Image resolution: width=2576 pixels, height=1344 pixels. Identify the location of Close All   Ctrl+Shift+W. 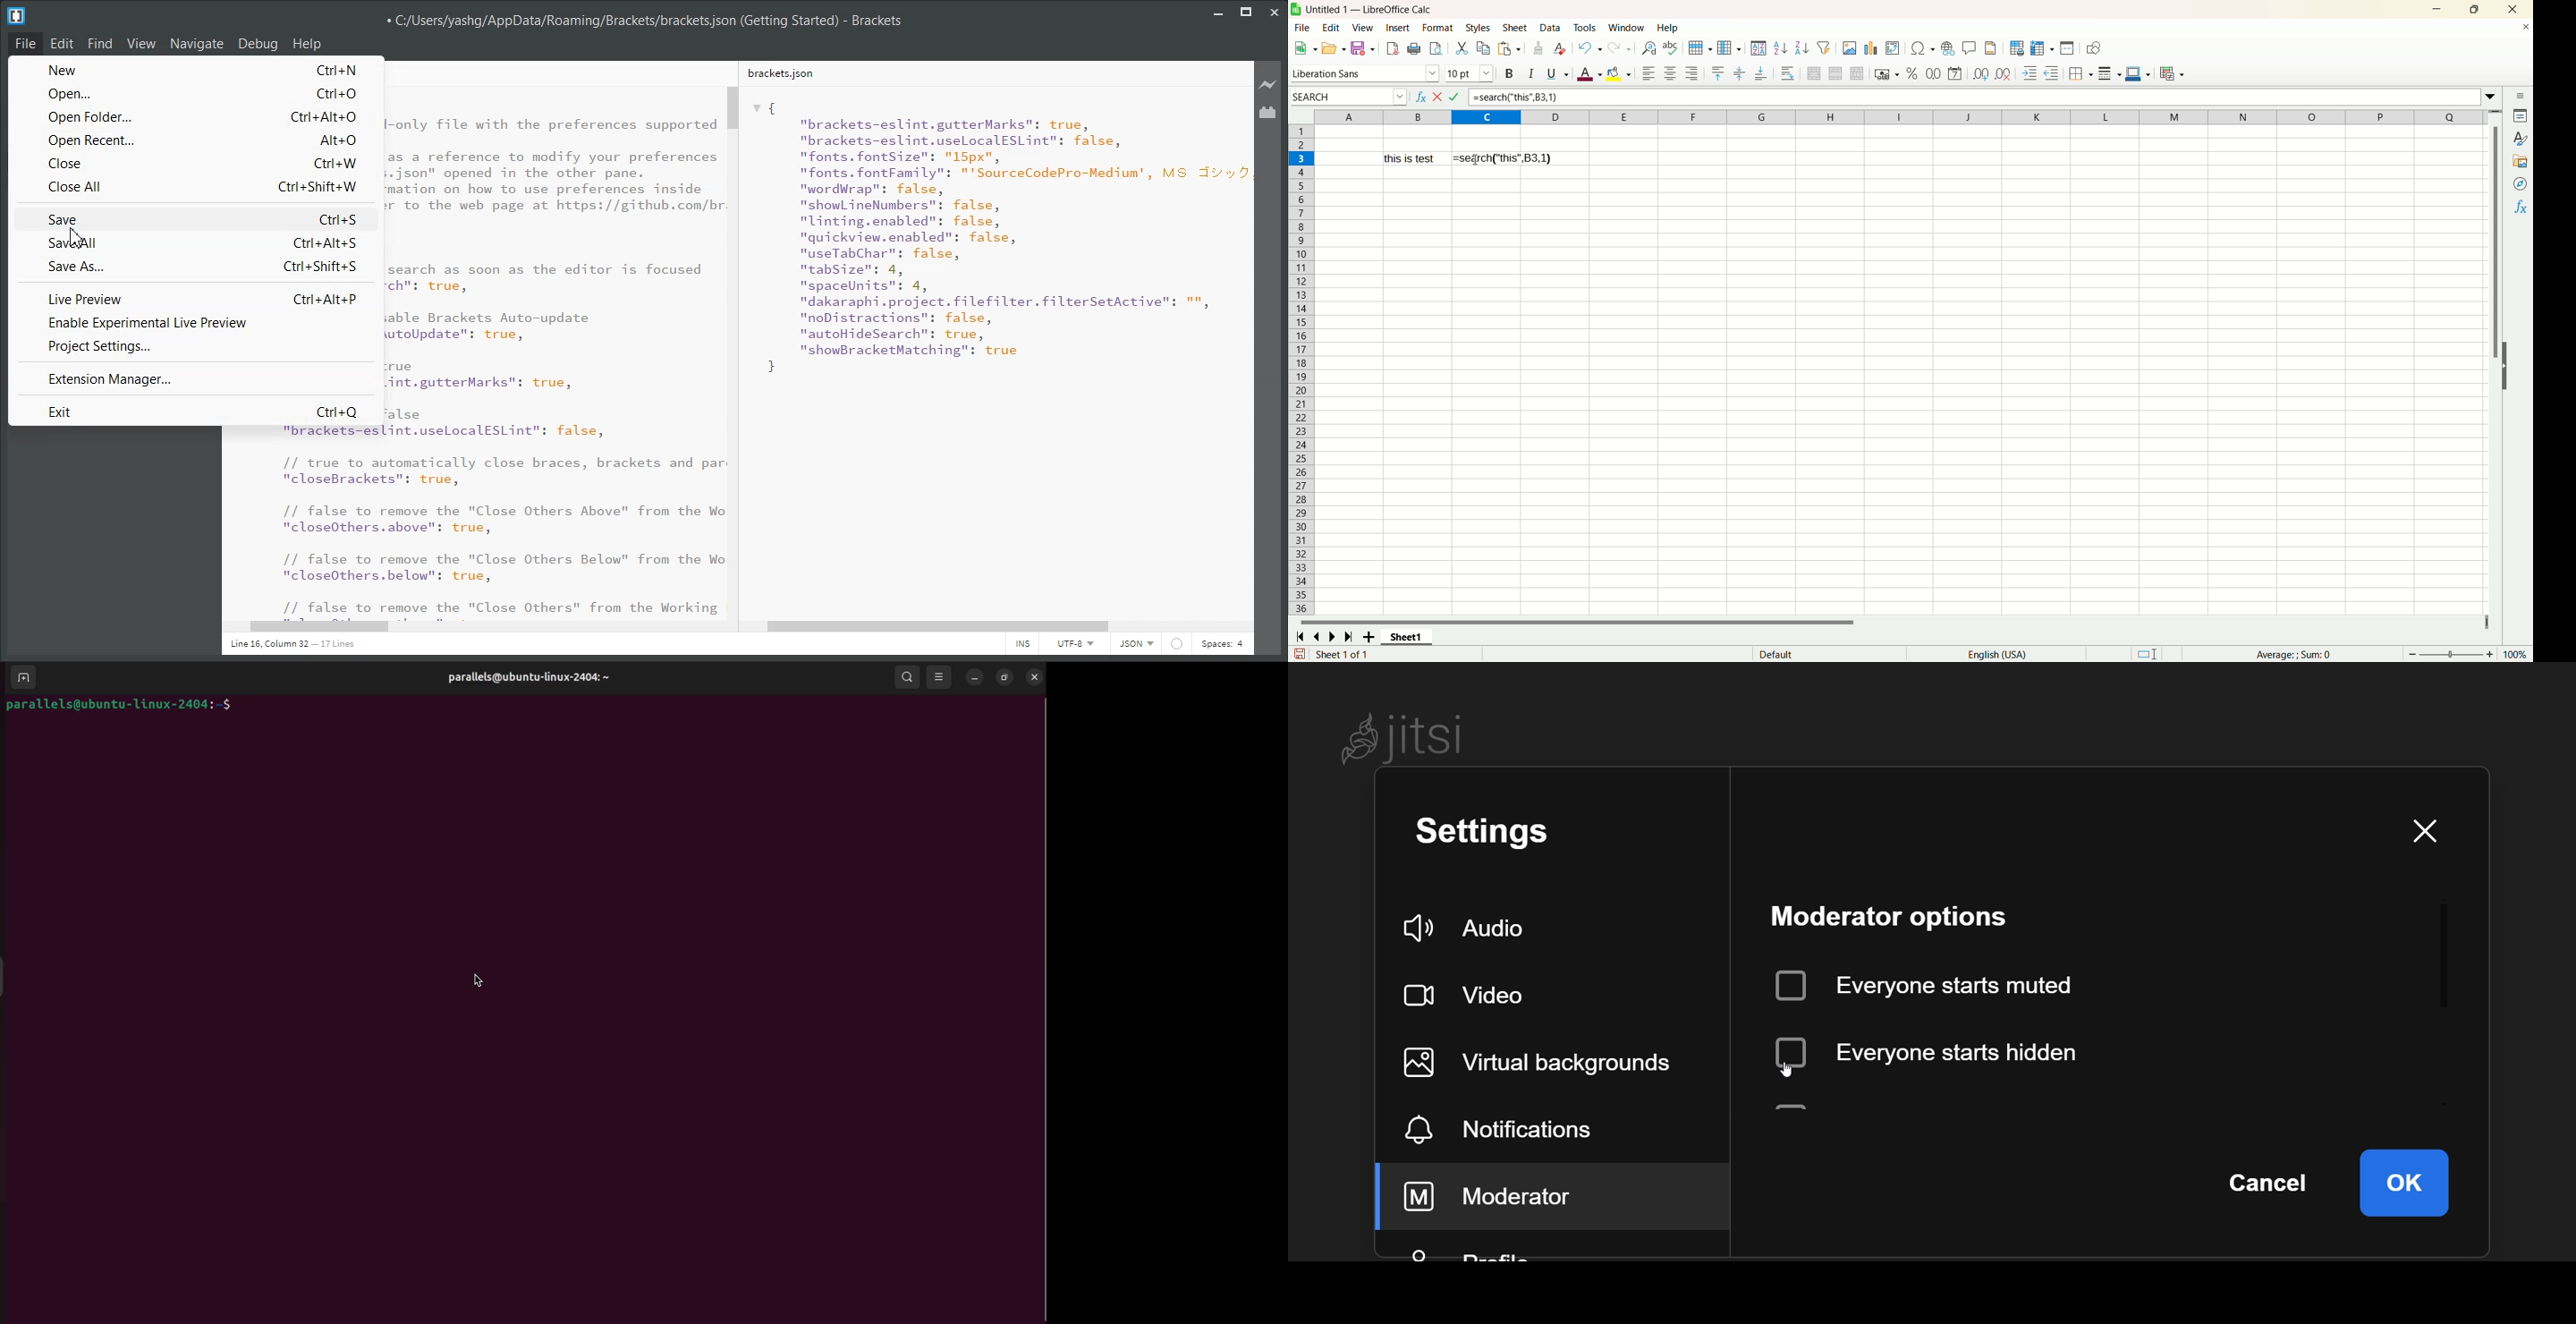
(196, 187).